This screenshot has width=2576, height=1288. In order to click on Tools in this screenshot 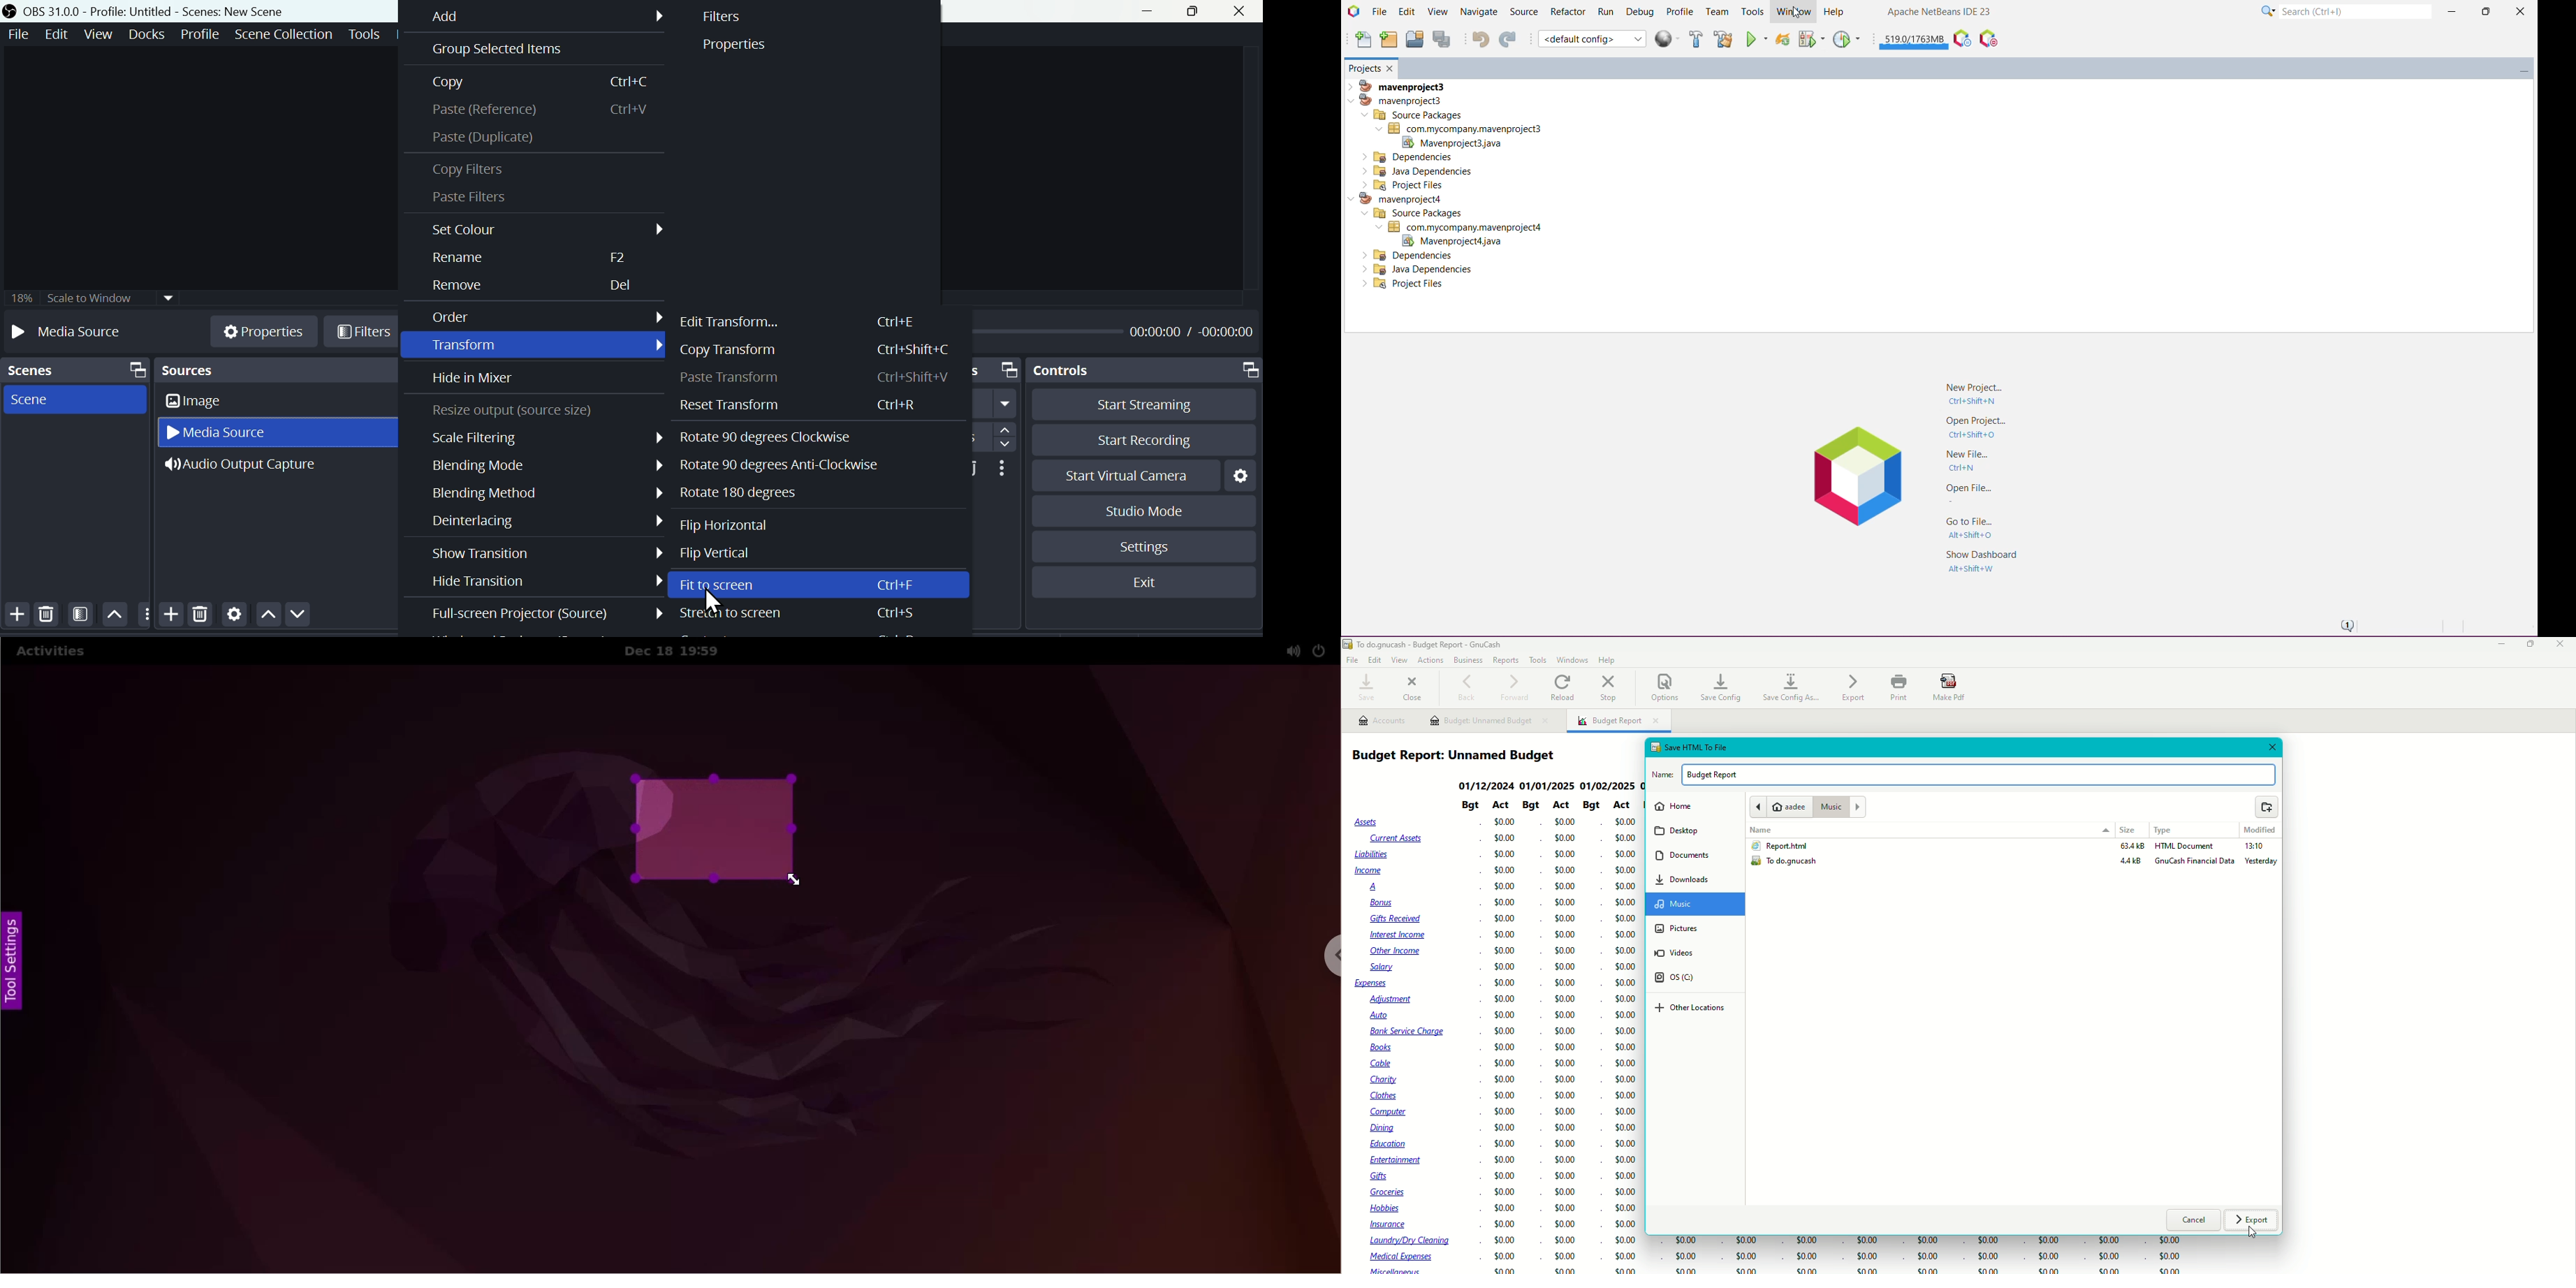, I will do `click(364, 34)`.